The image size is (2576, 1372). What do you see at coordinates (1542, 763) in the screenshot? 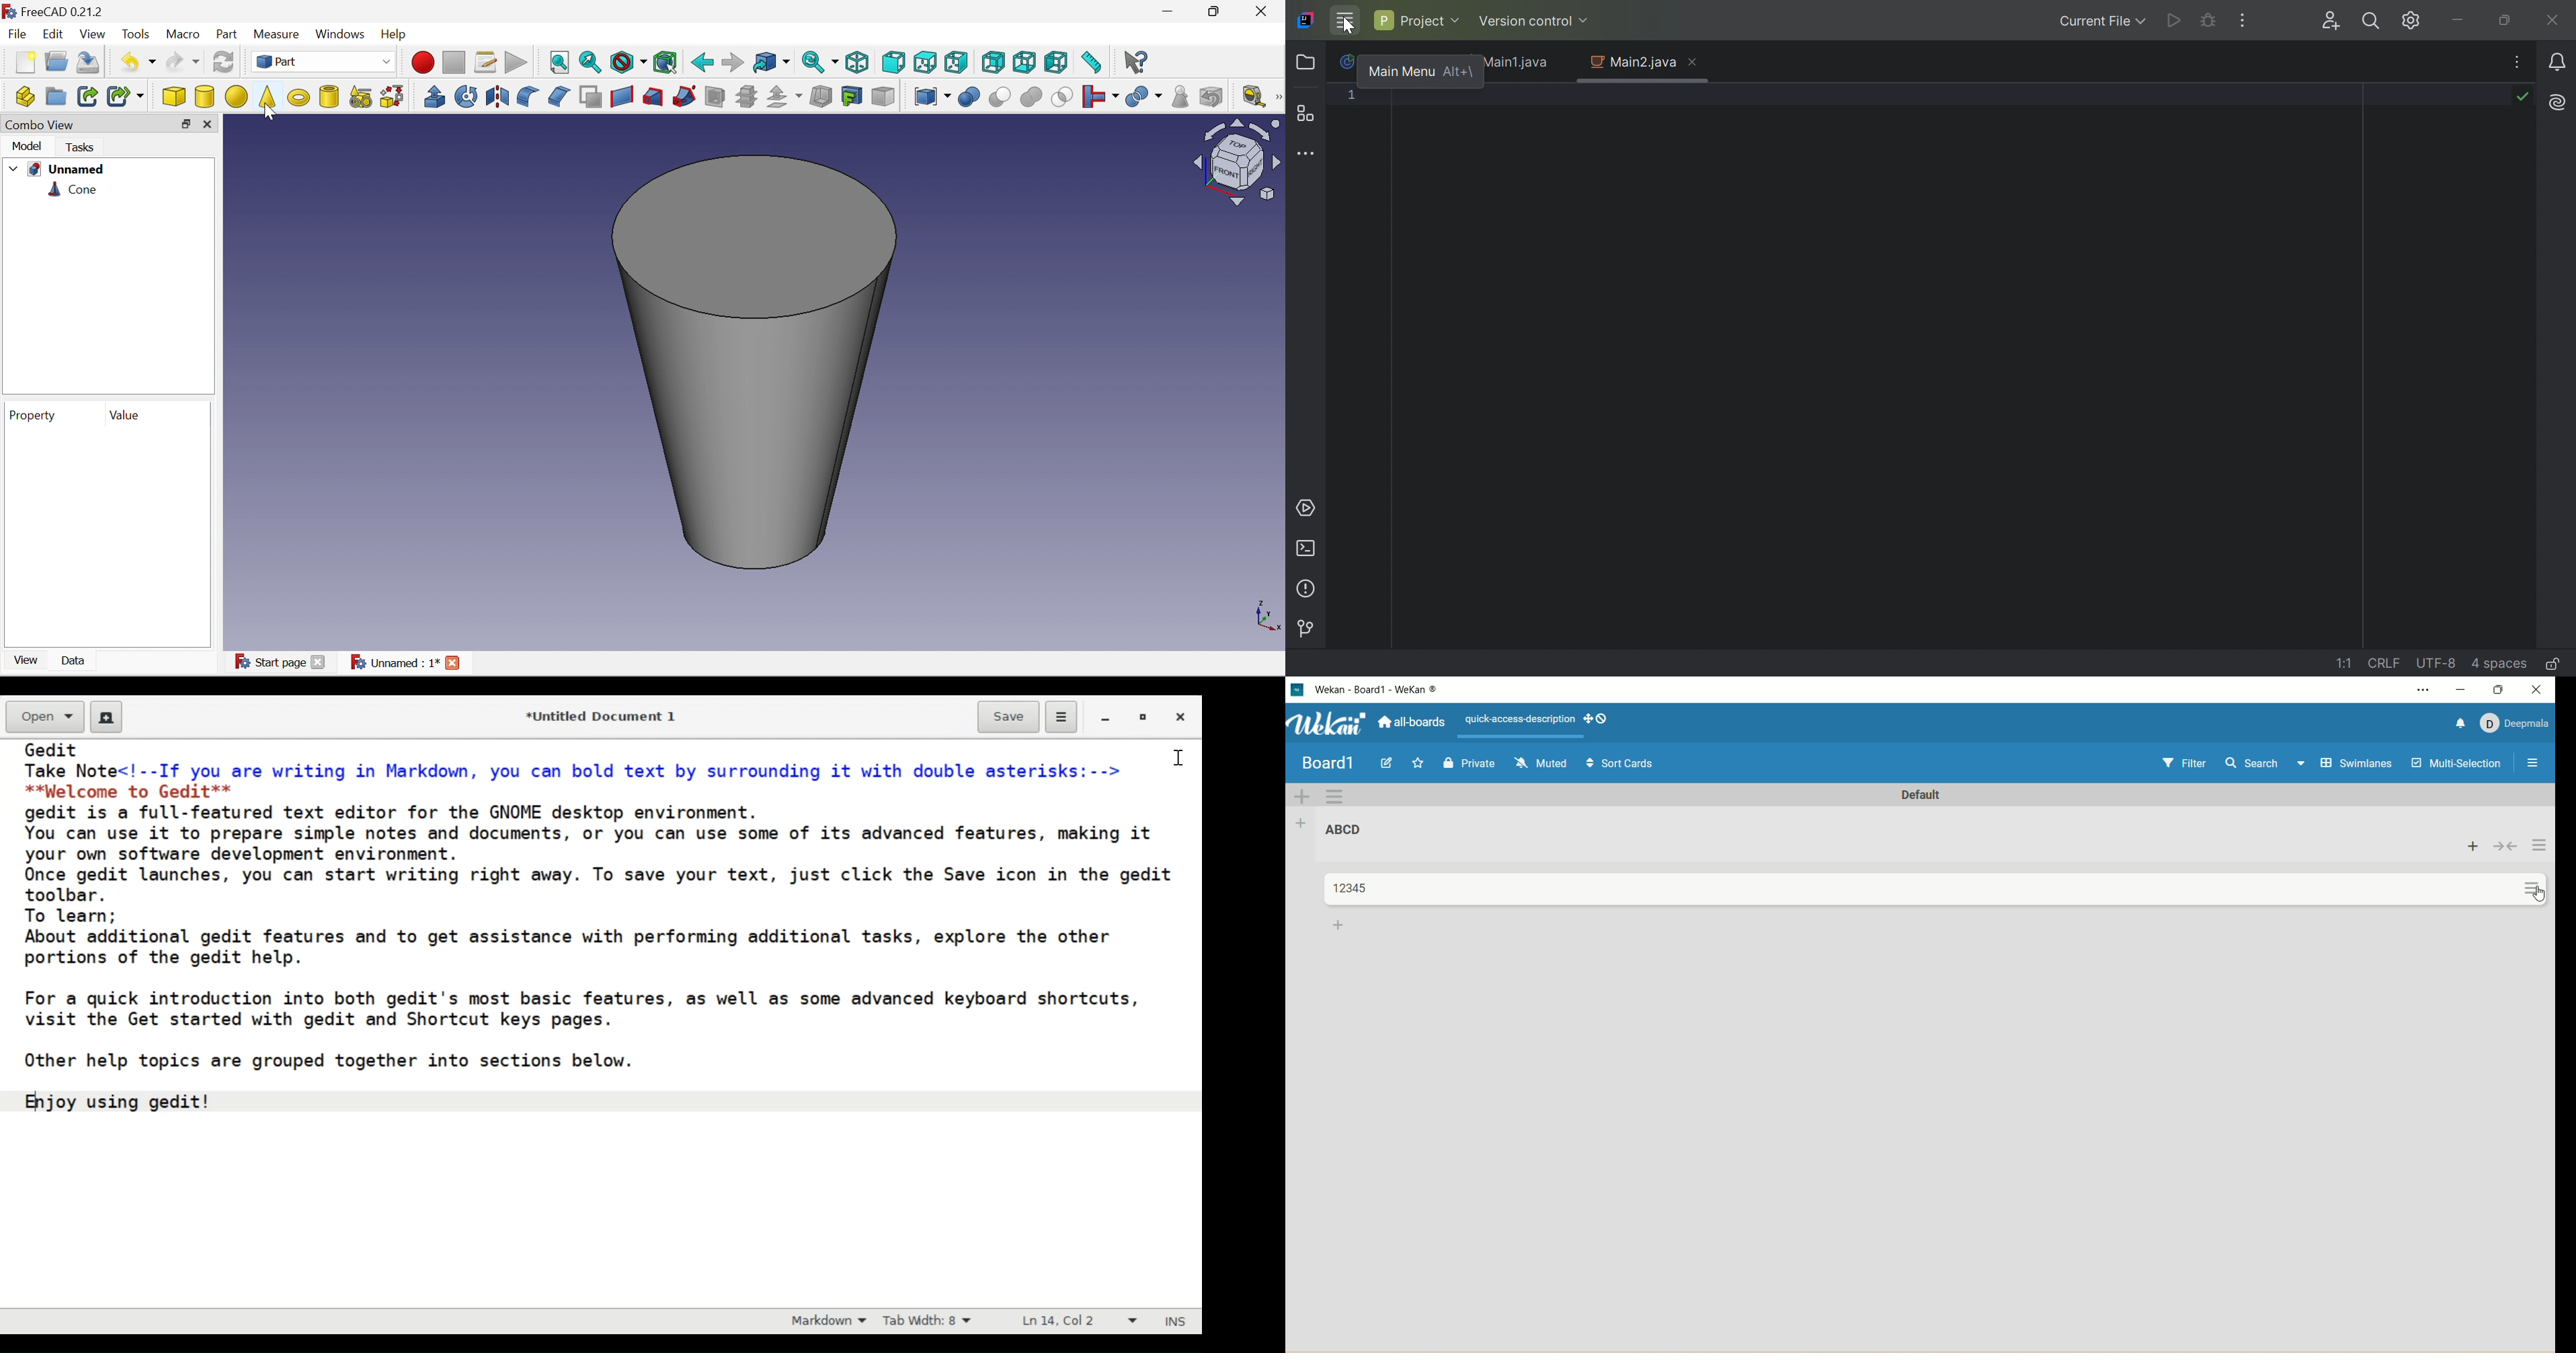
I see `muted` at bounding box center [1542, 763].